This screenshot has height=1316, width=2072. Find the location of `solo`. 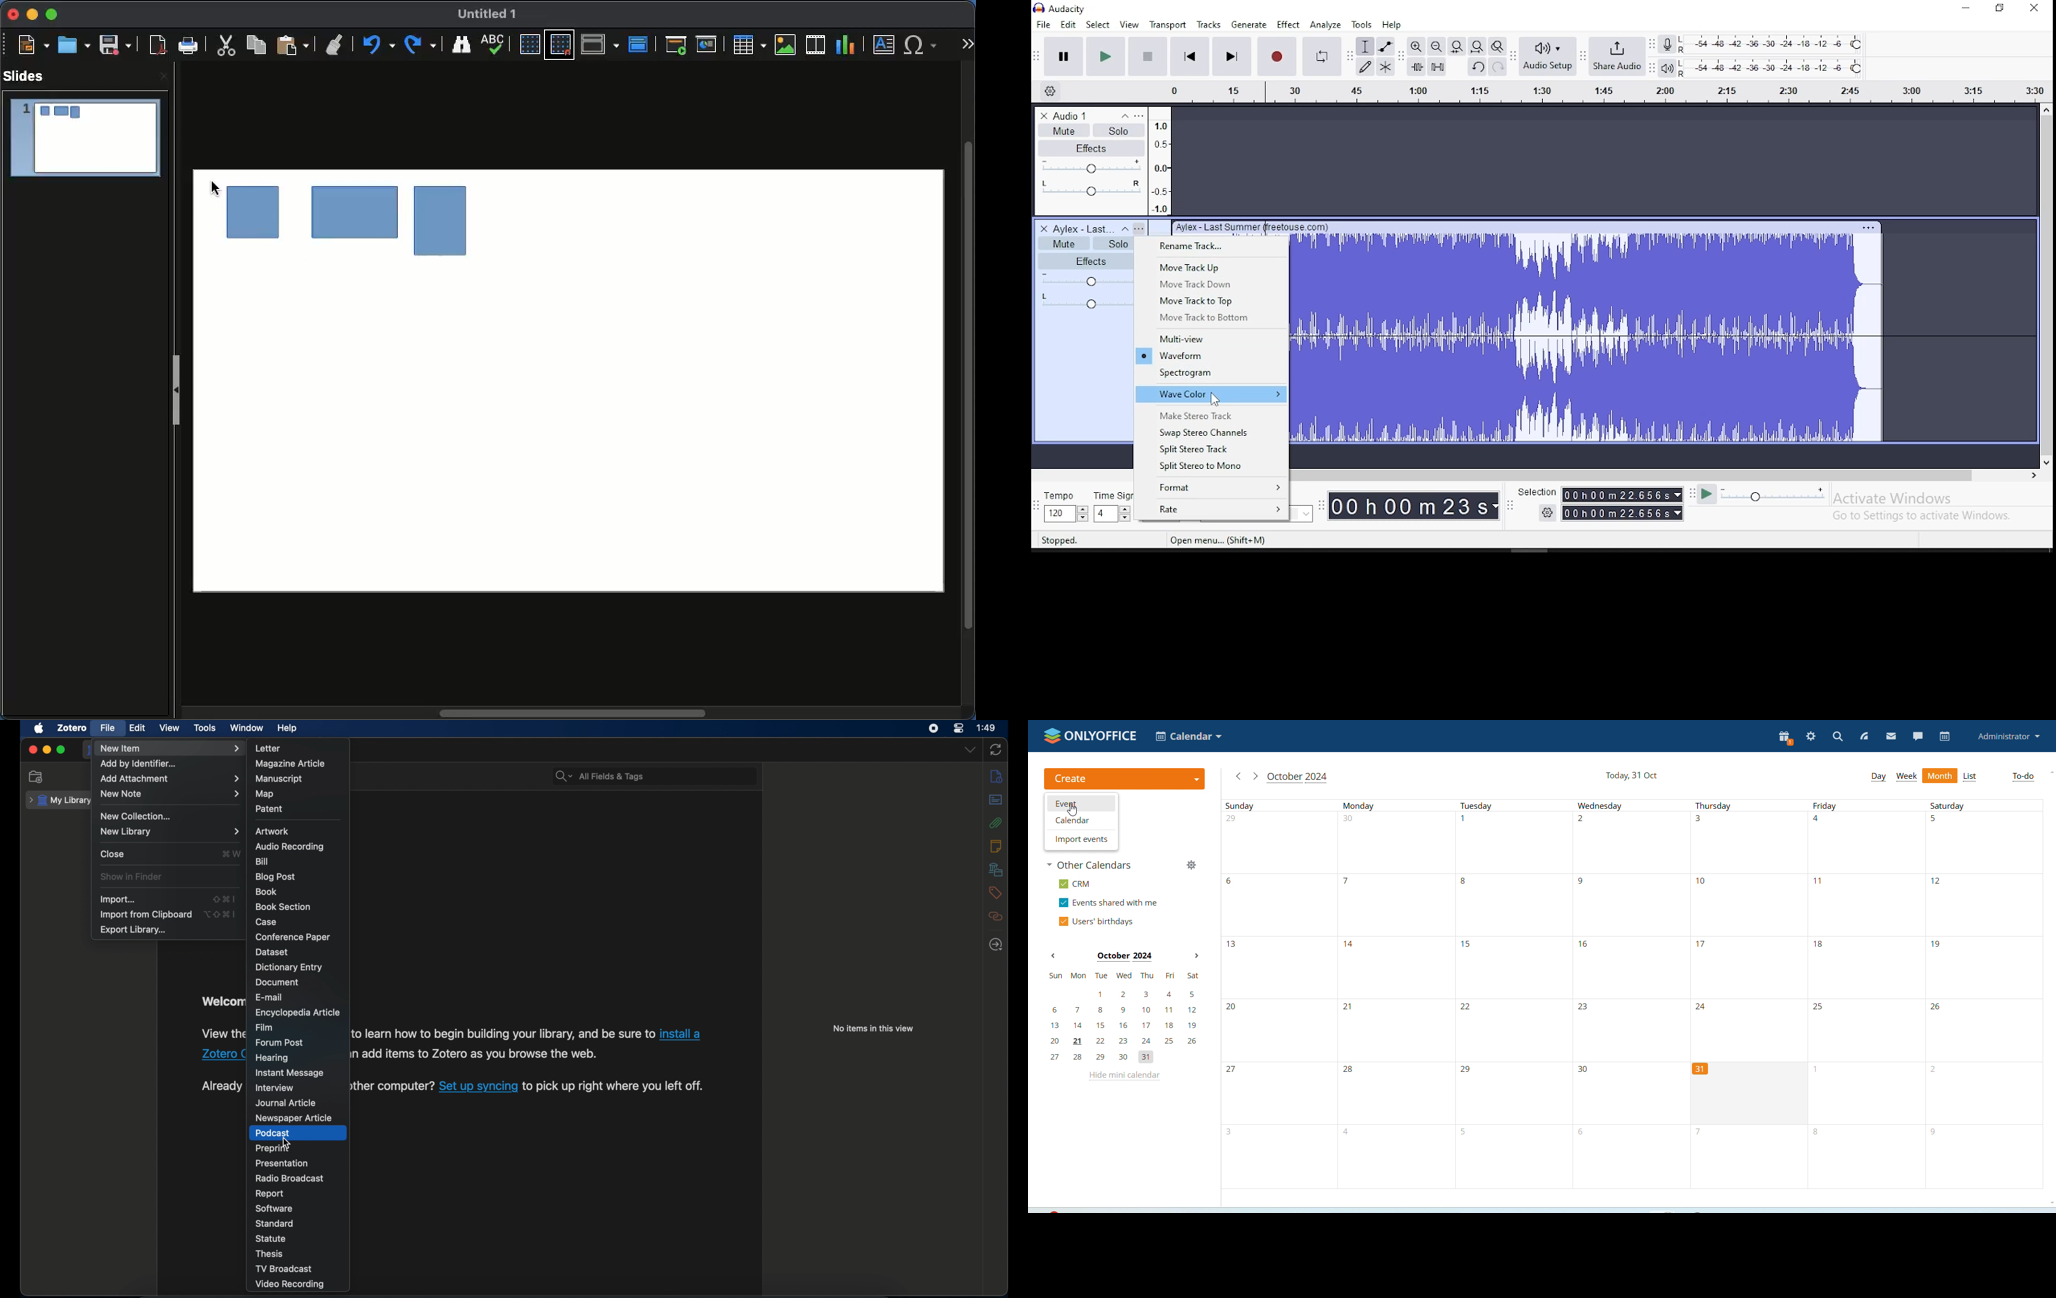

solo is located at coordinates (1111, 243).